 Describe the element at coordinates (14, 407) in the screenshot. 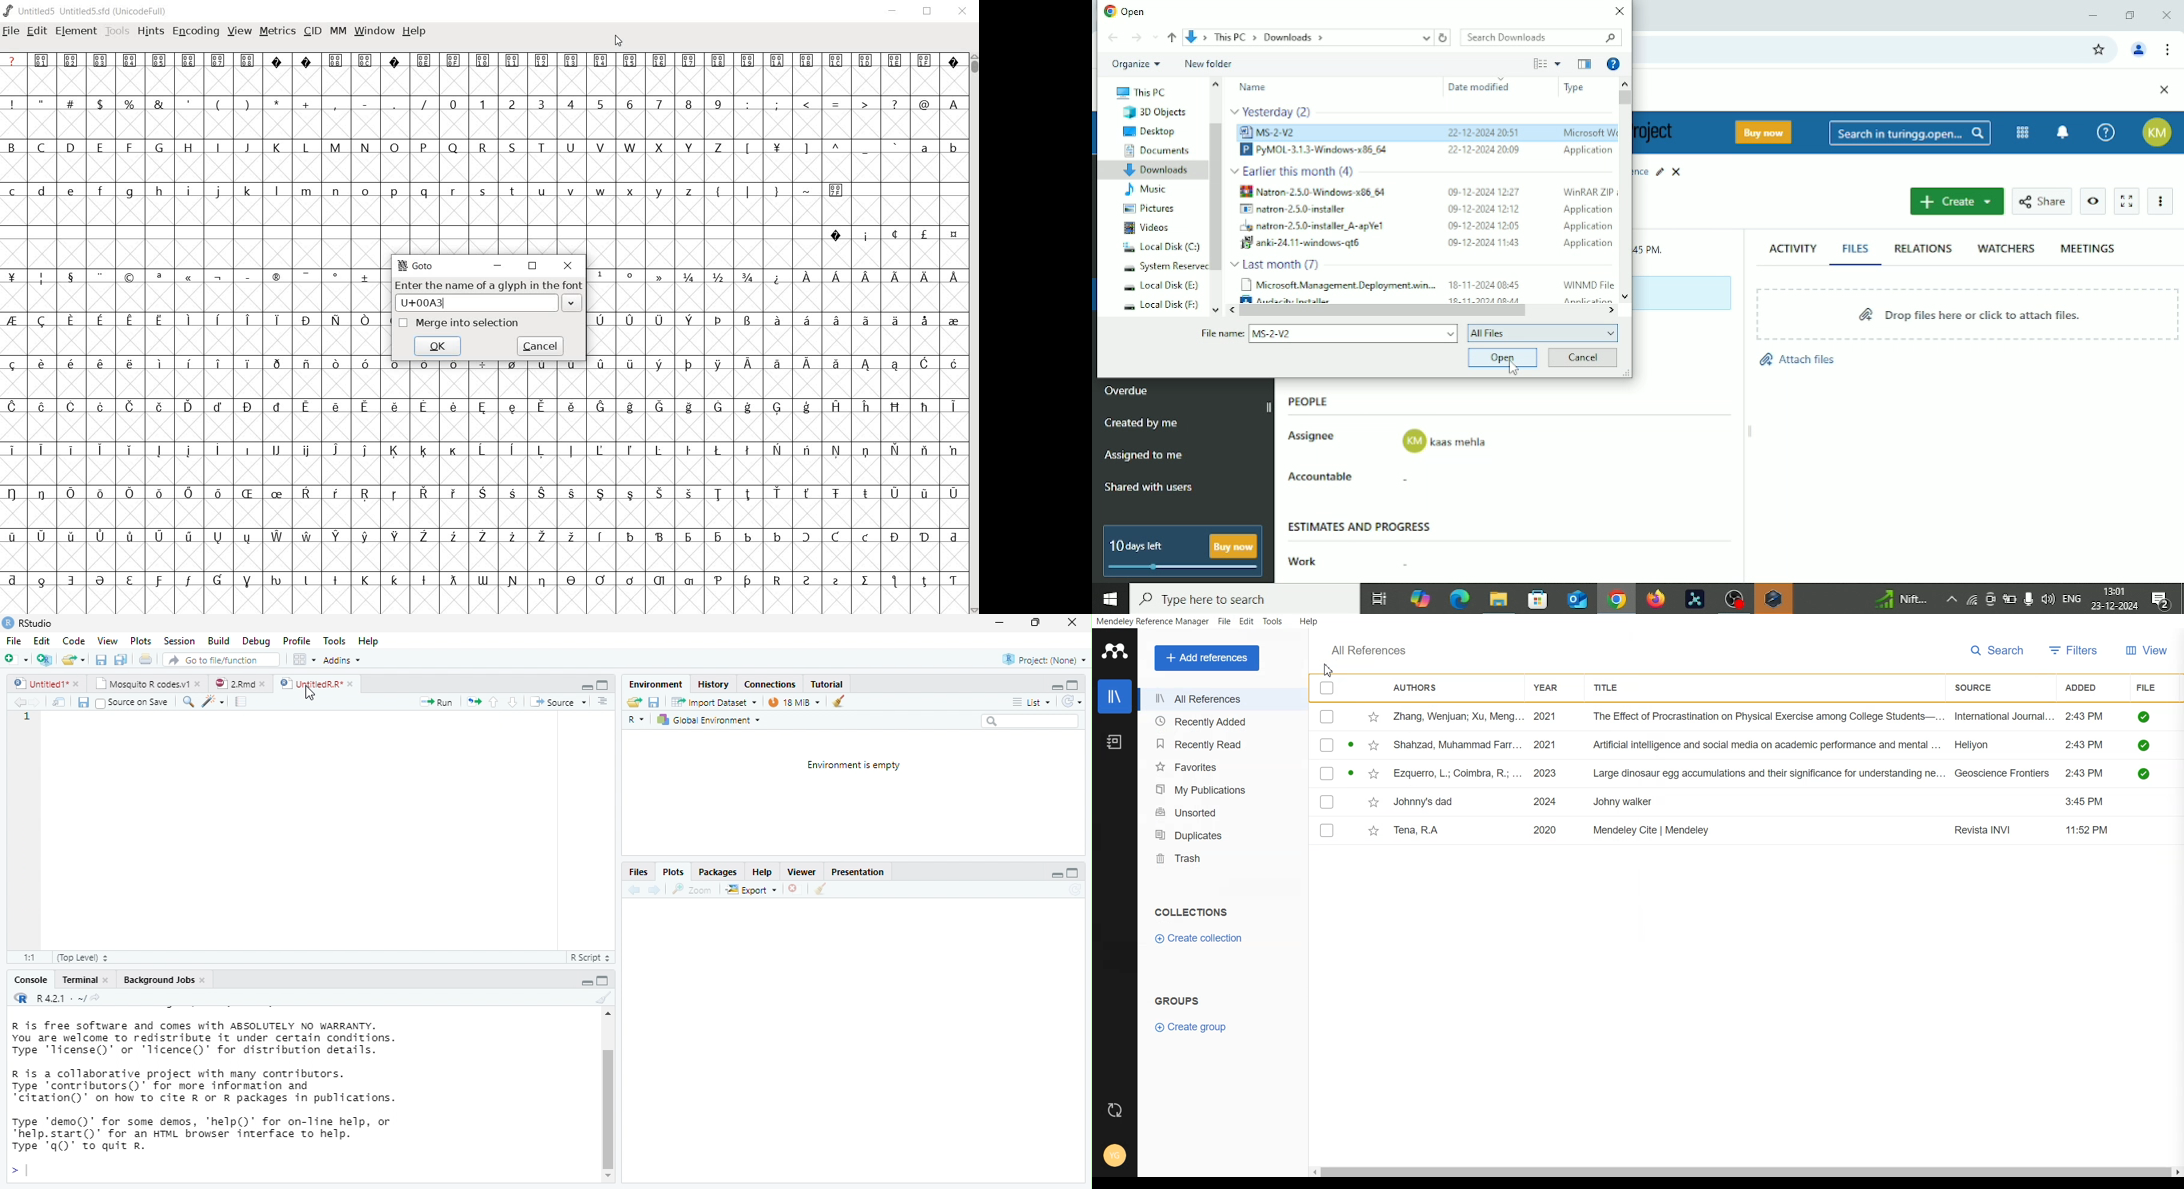

I see `Symbol` at that location.